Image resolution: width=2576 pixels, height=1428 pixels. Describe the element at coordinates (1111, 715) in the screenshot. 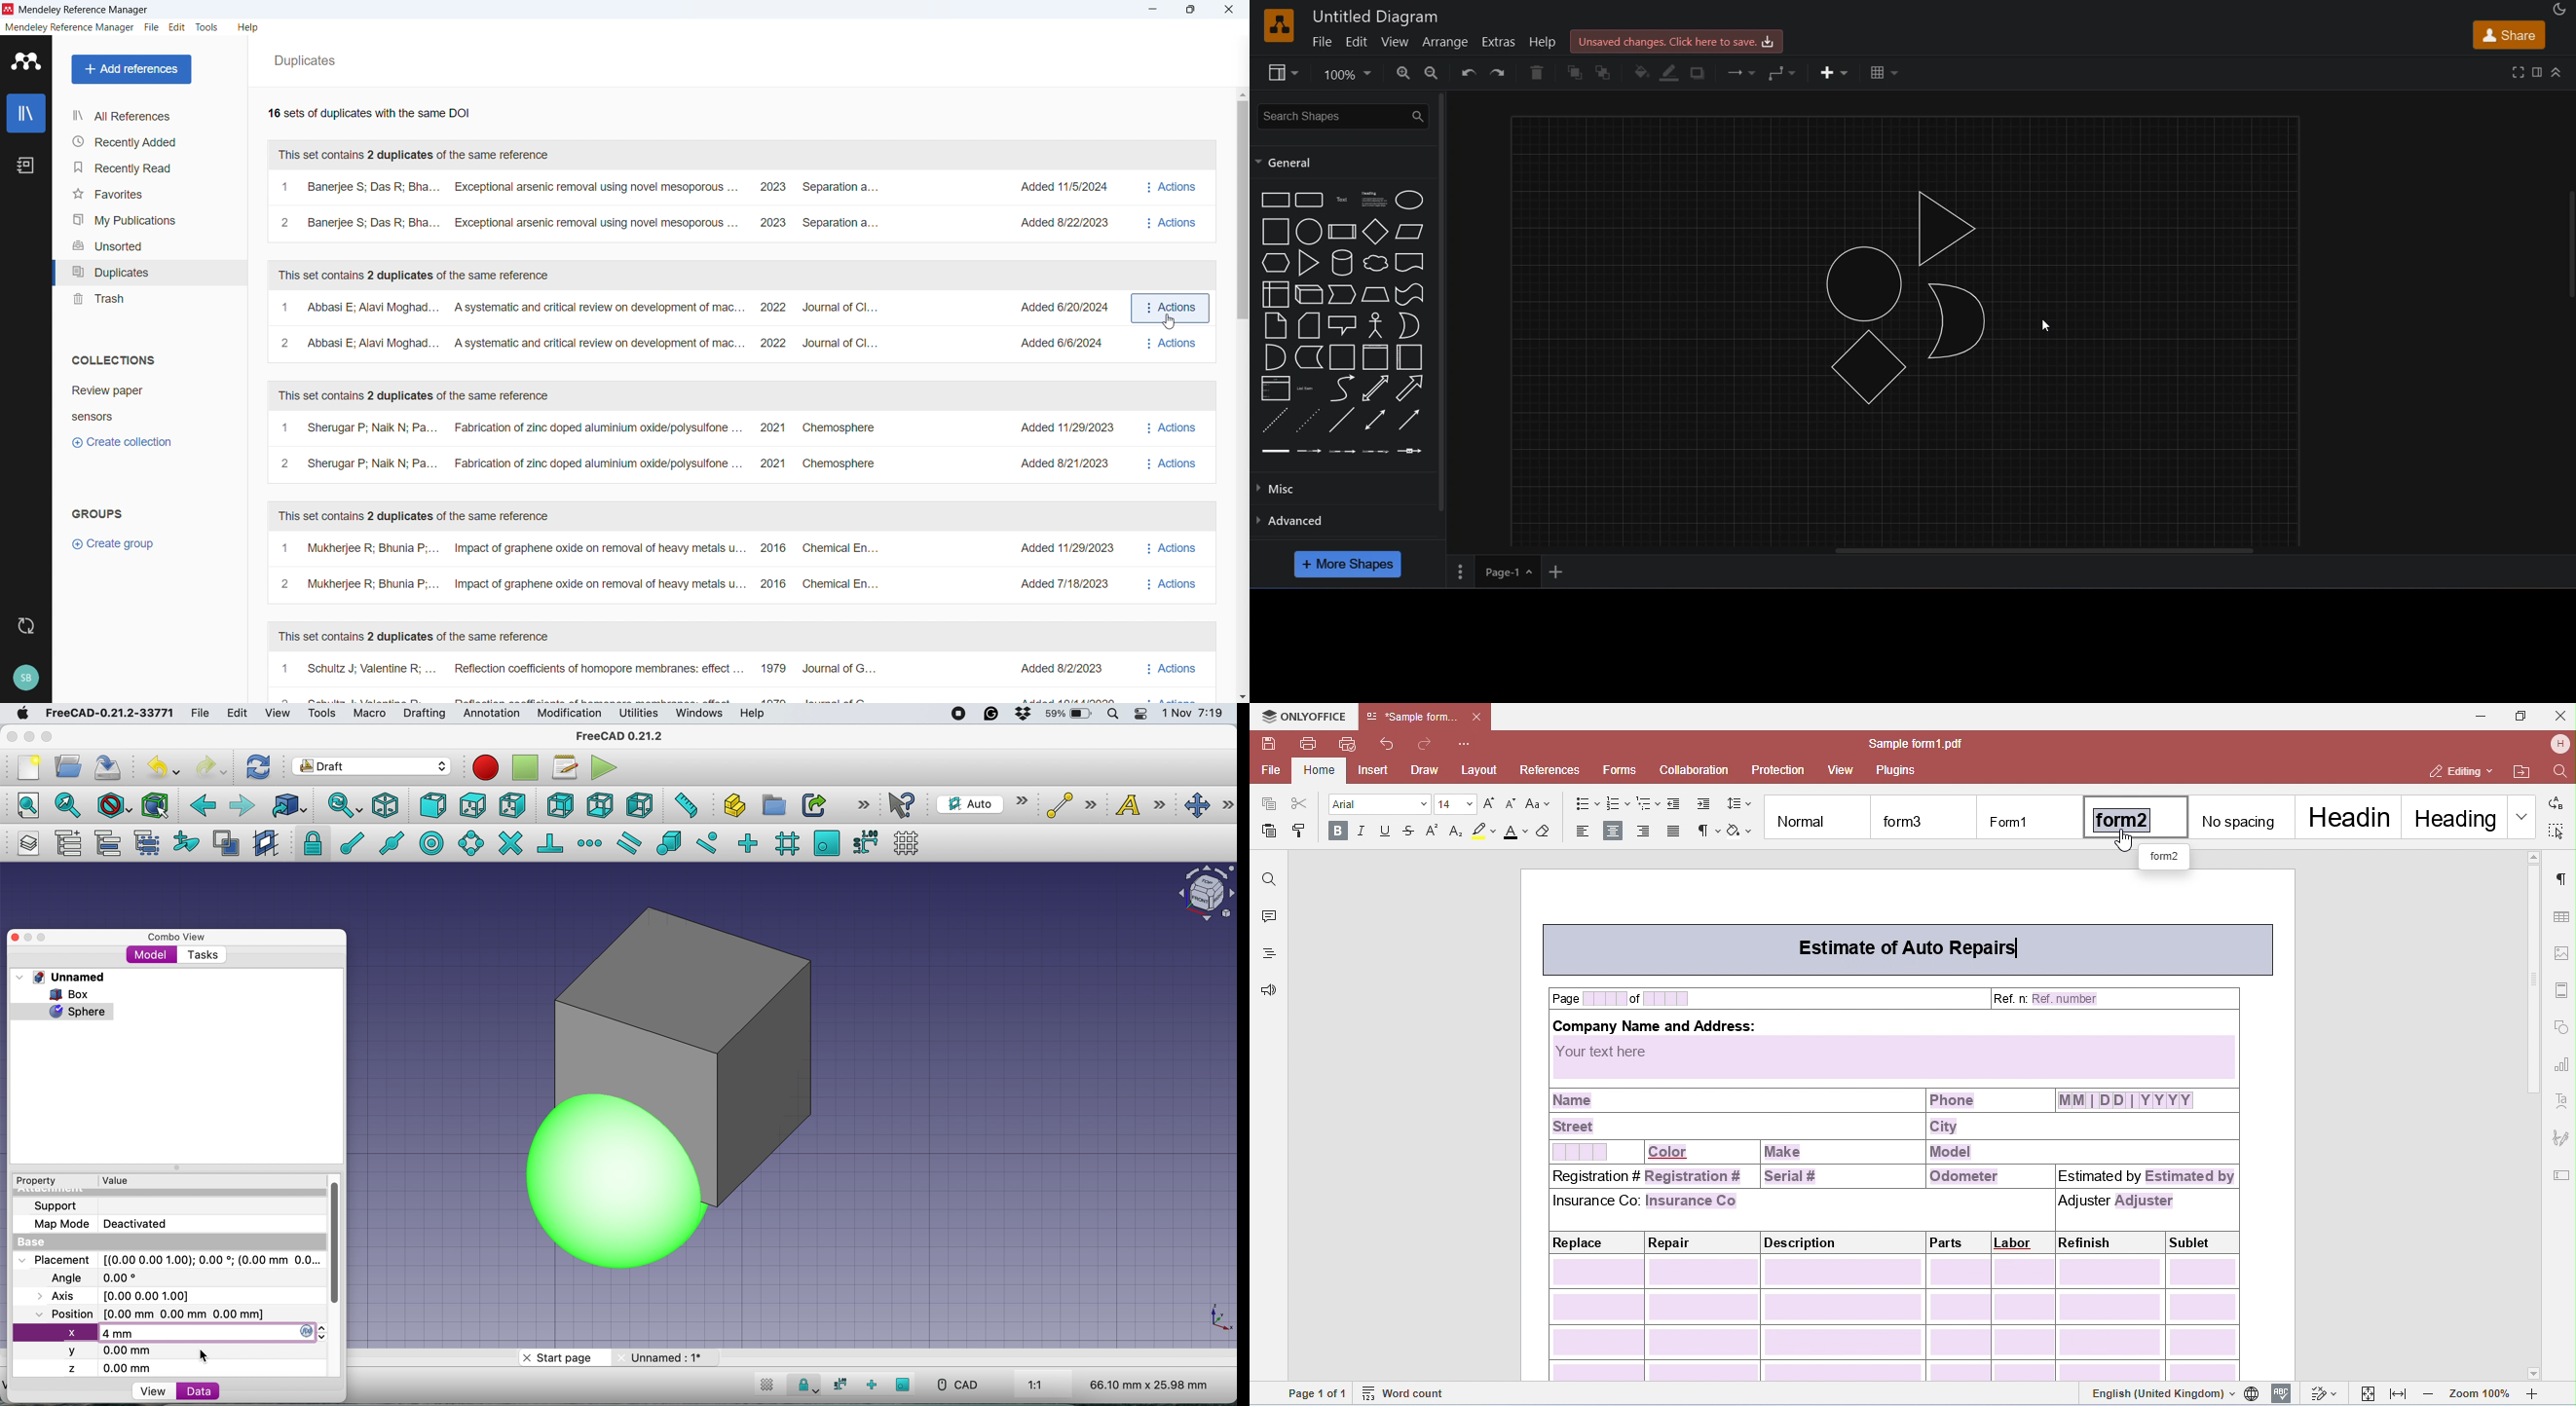

I see `spotlight search` at that location.